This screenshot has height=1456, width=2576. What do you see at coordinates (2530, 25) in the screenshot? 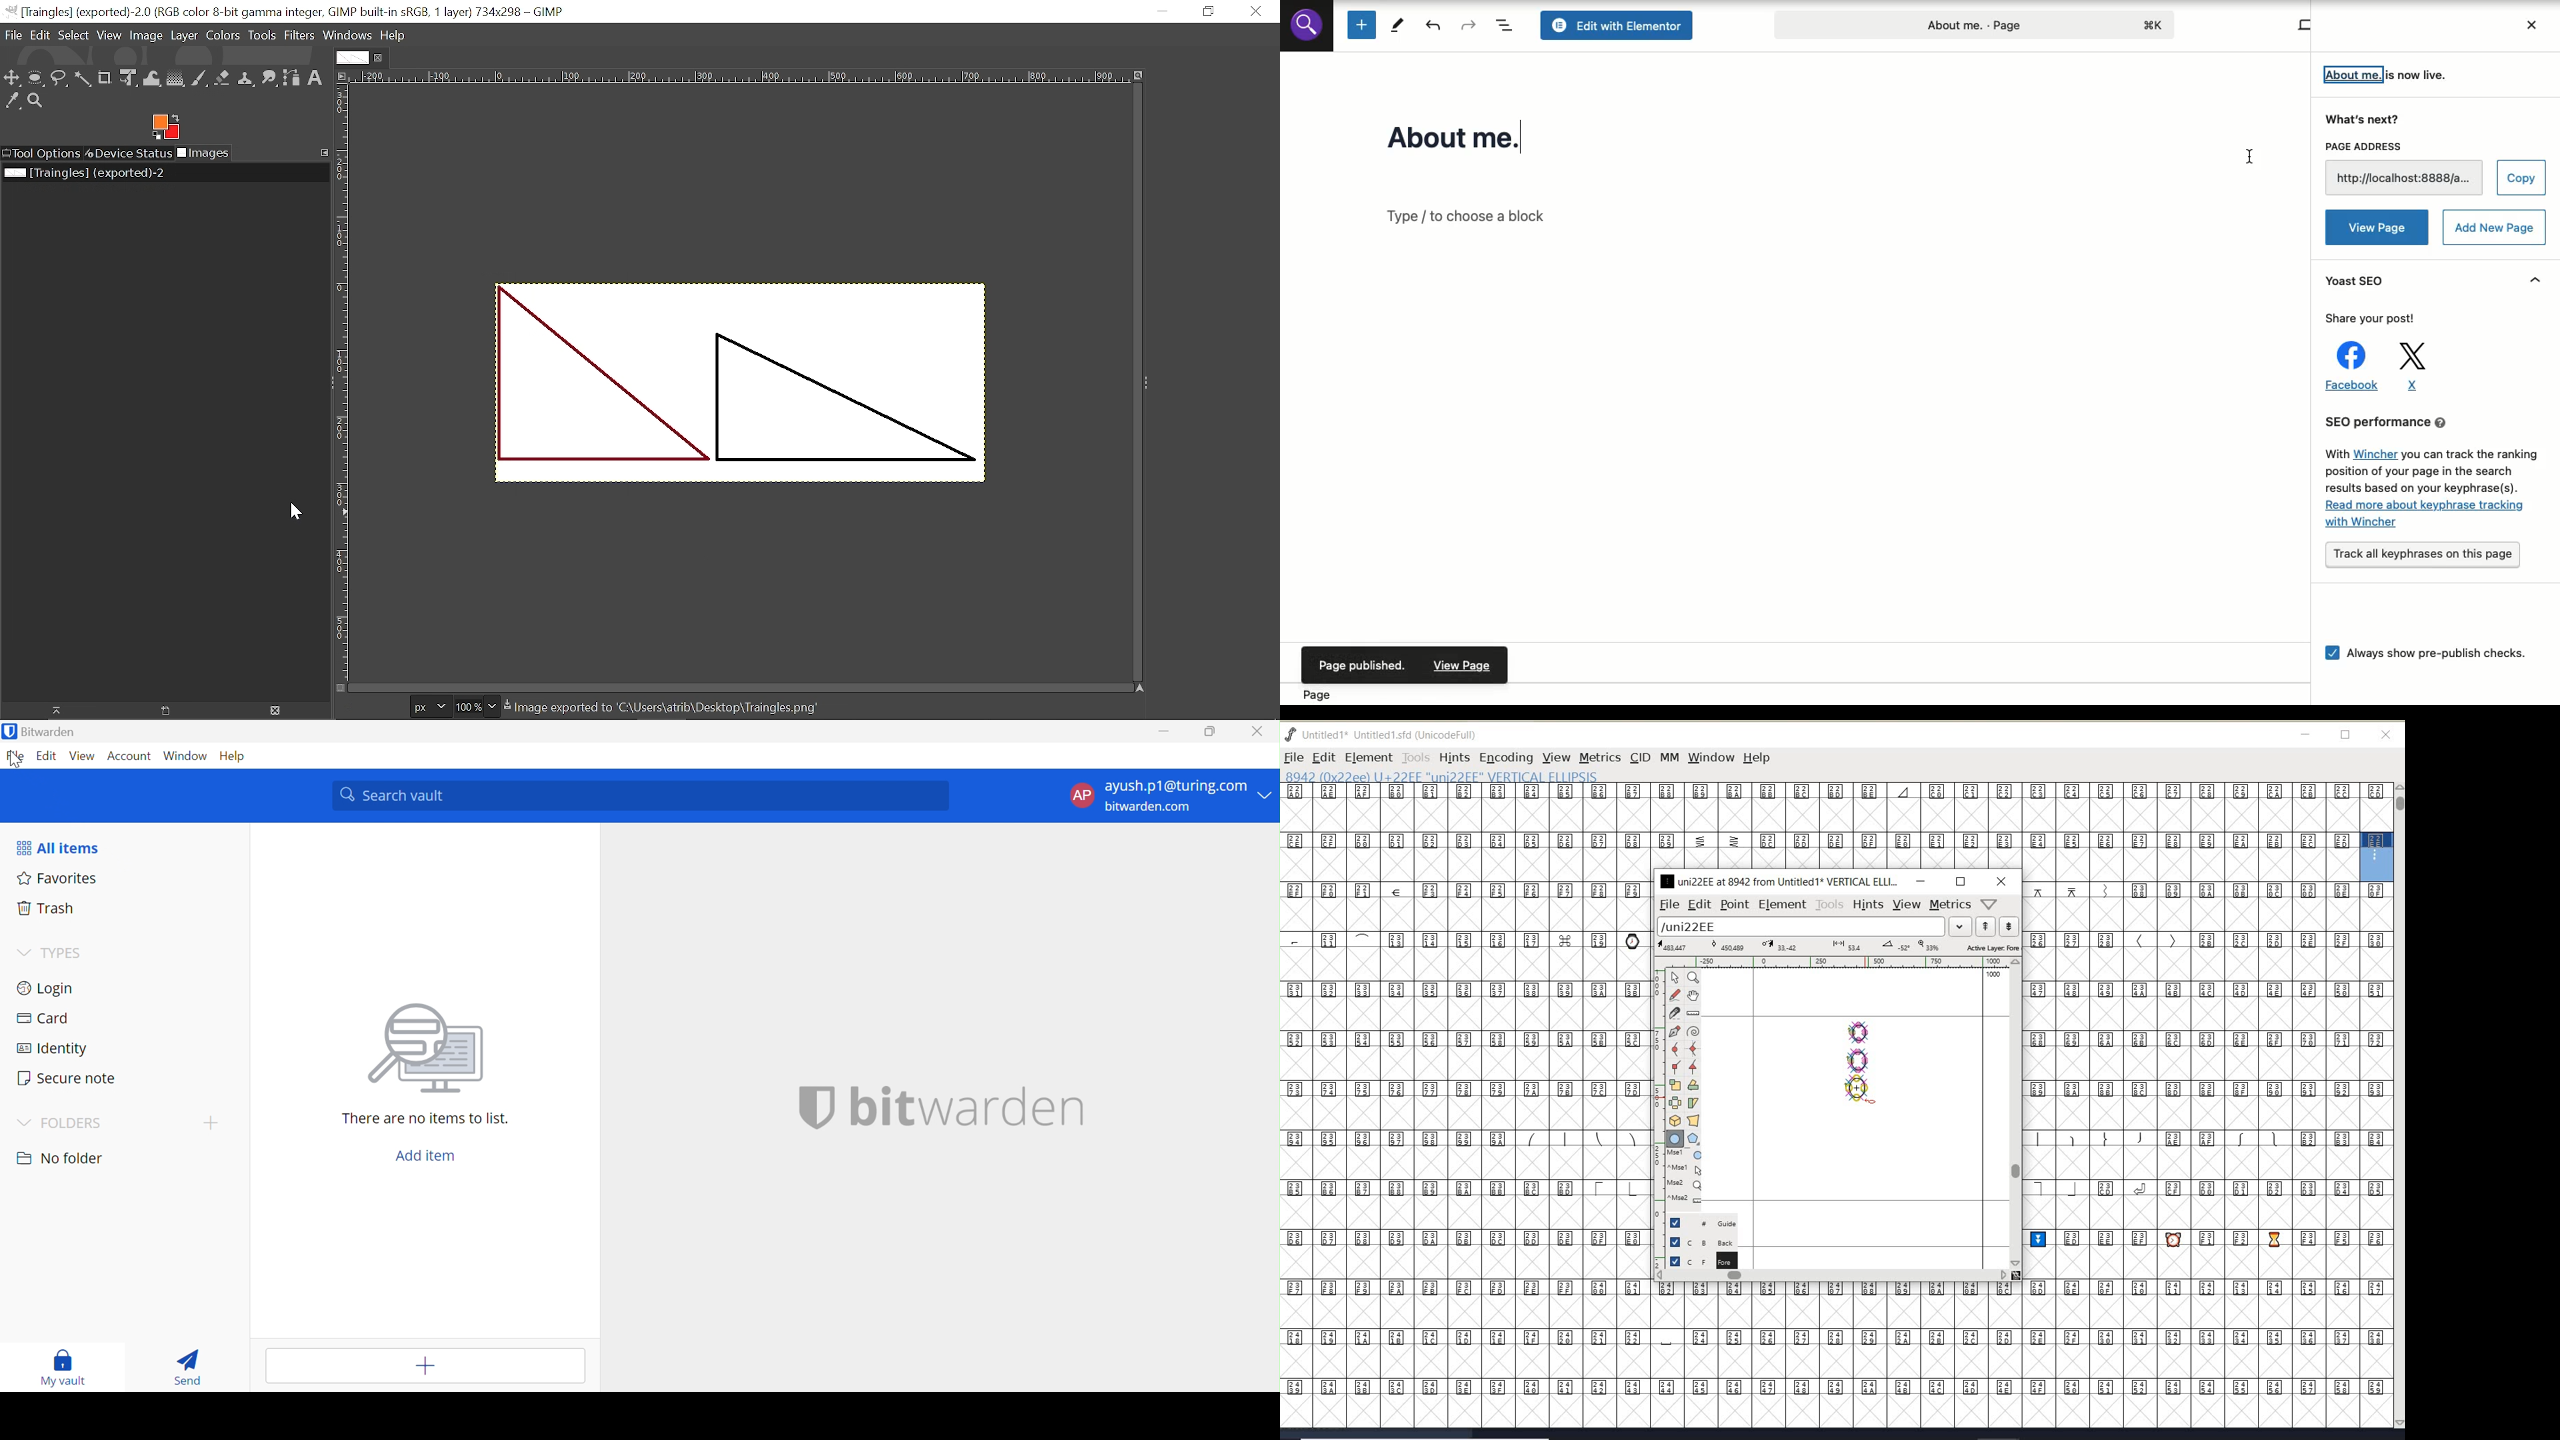
I see `Close` at bounding box center [2530, 25].